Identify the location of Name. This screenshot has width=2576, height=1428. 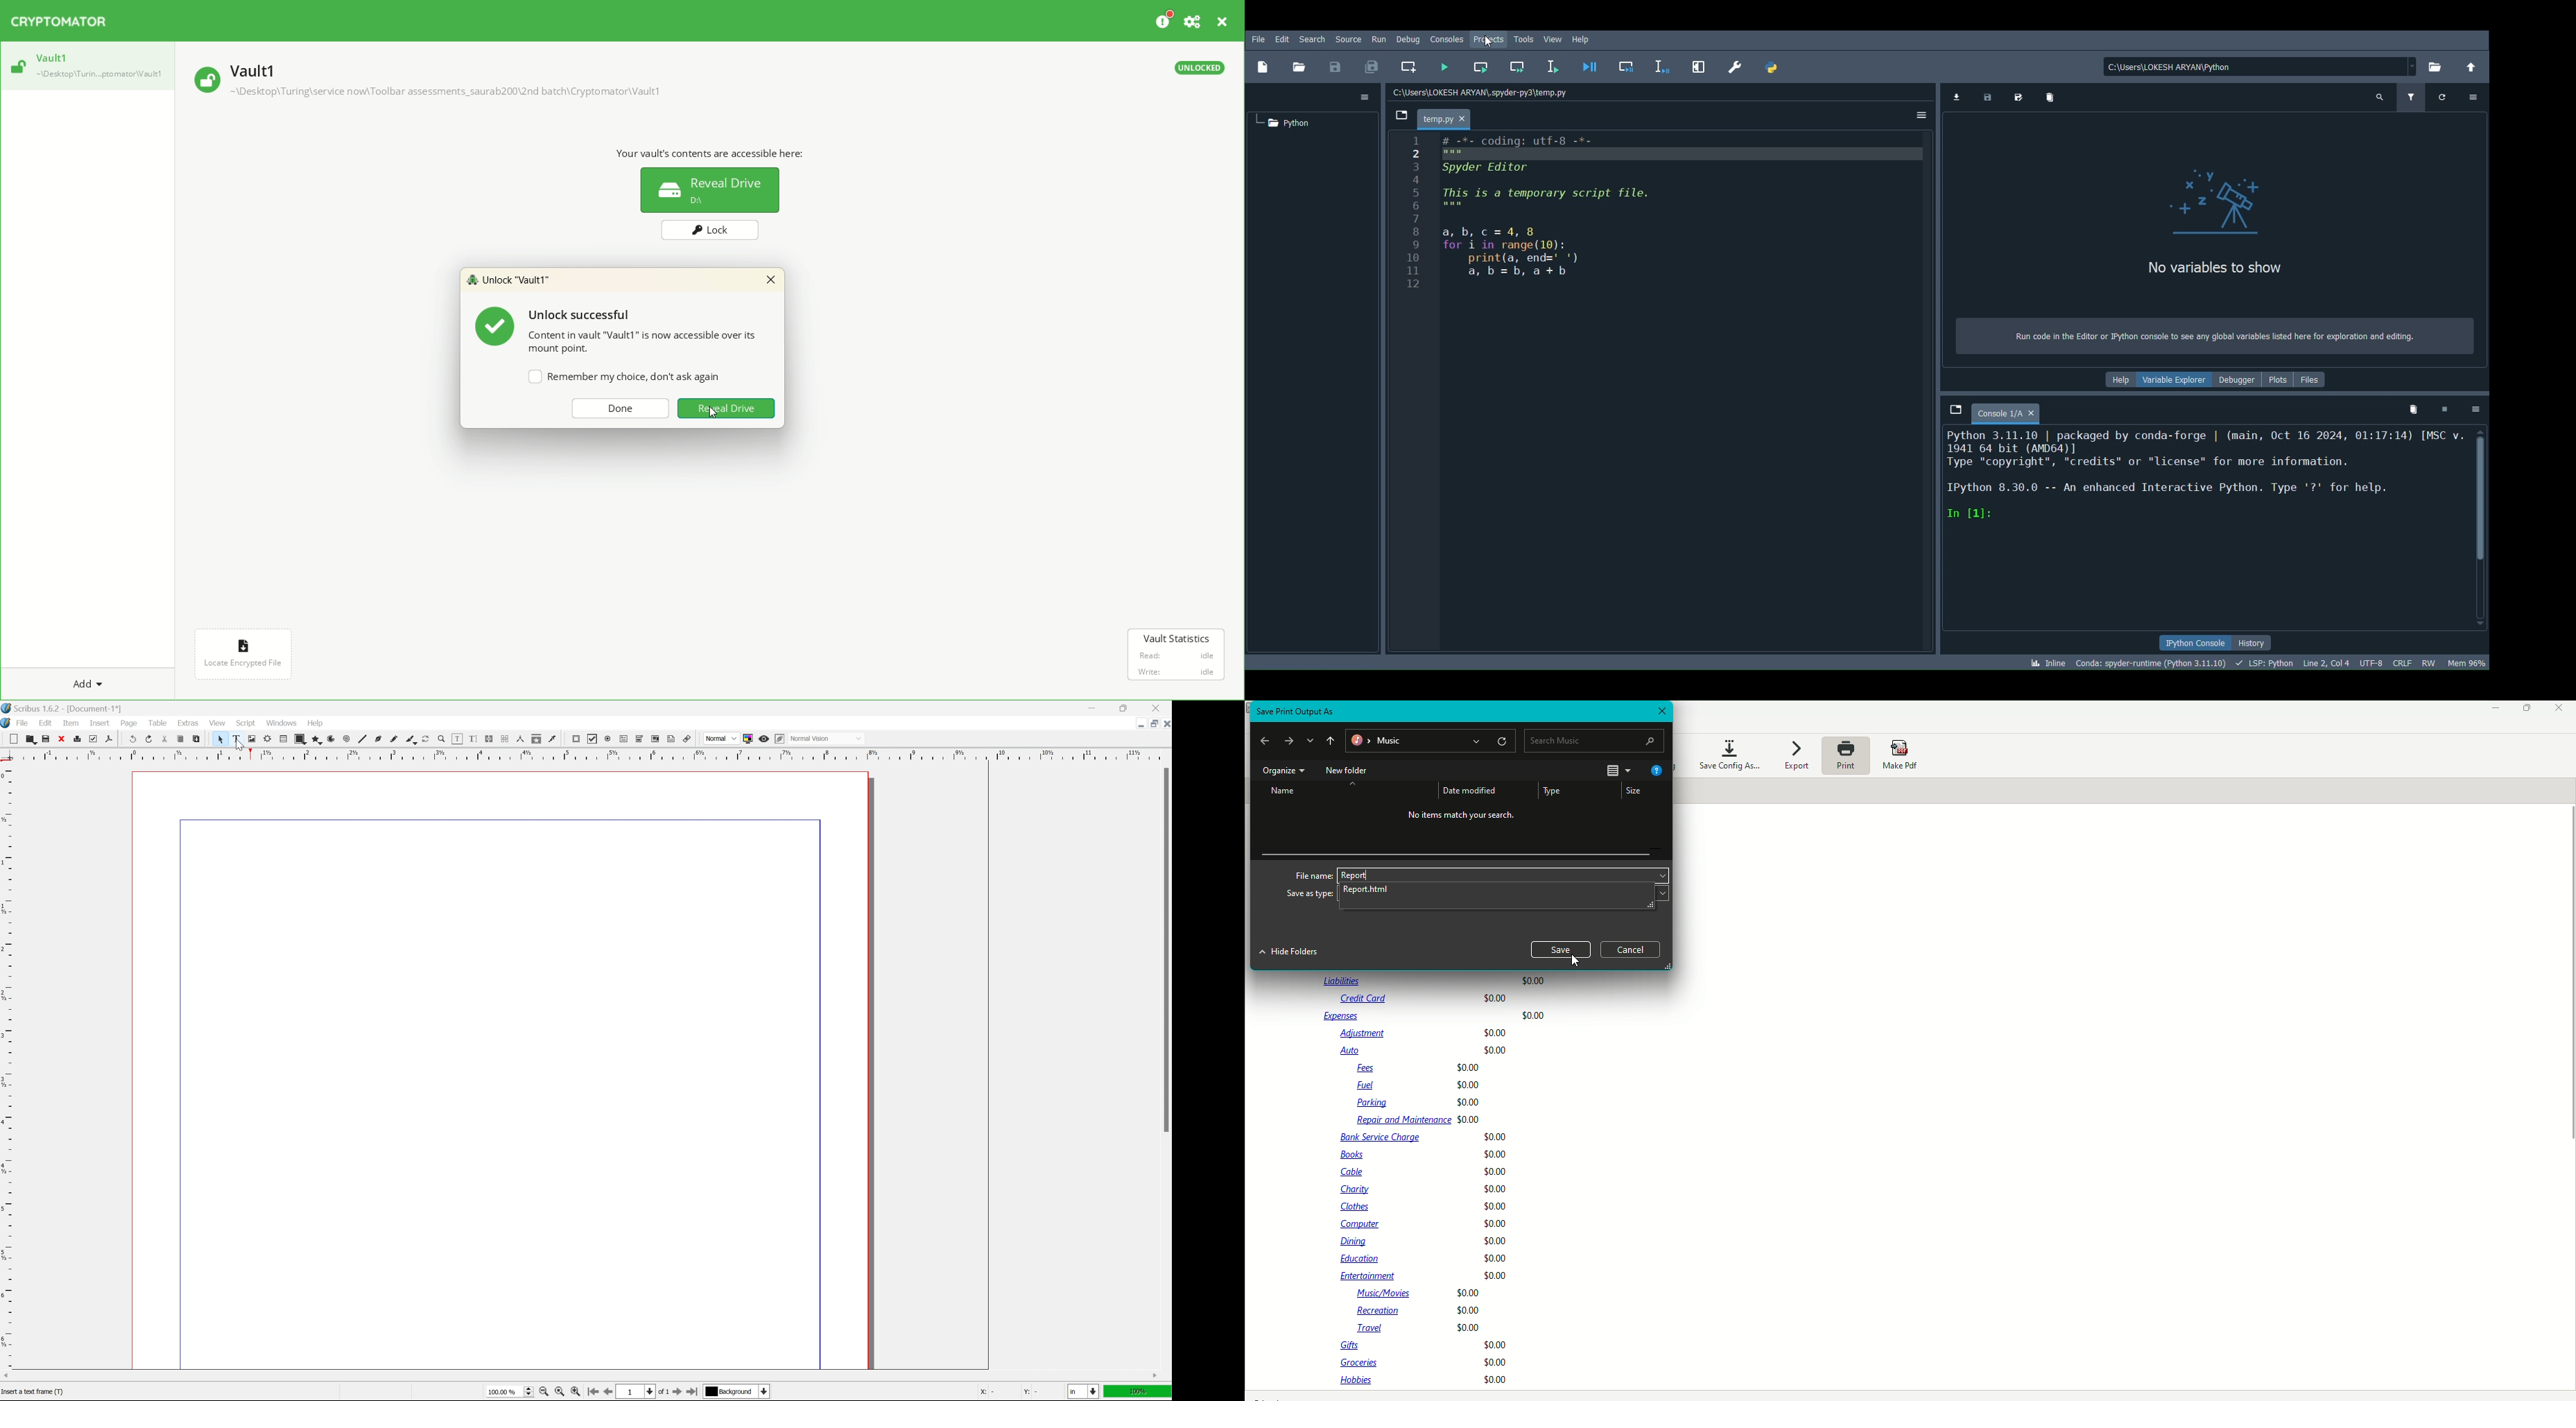
(1284, 791).